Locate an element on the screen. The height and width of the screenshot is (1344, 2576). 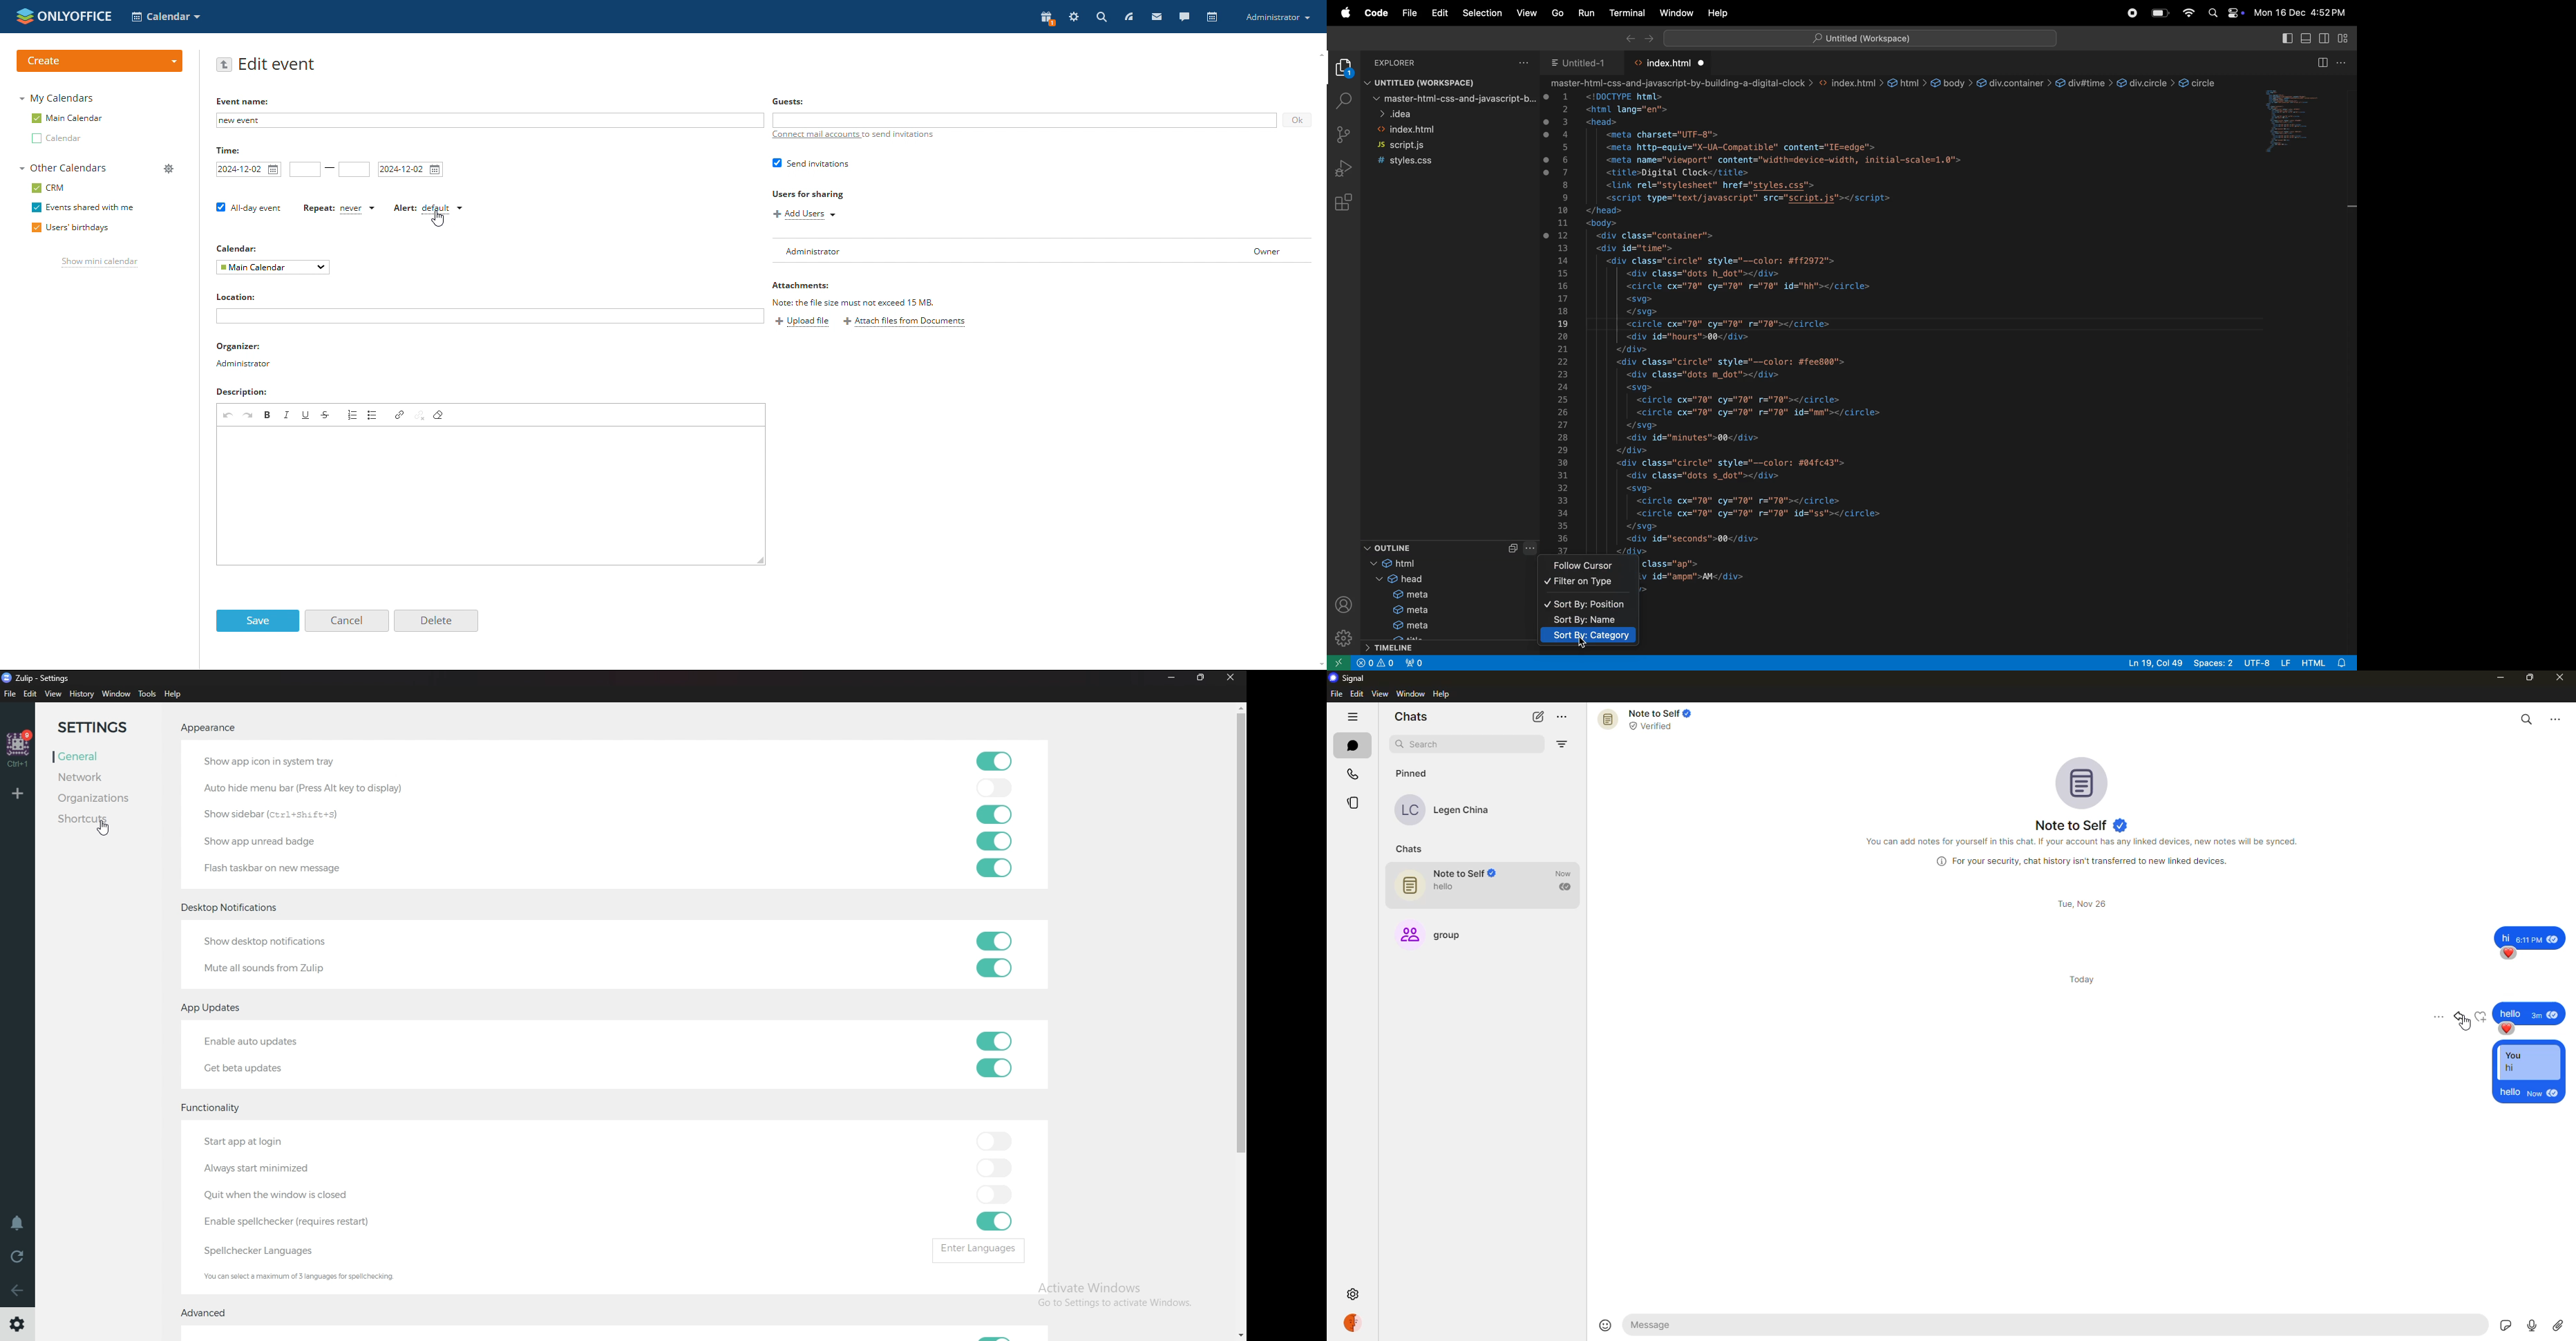
Toggle is located at coordinates (995, 1333).